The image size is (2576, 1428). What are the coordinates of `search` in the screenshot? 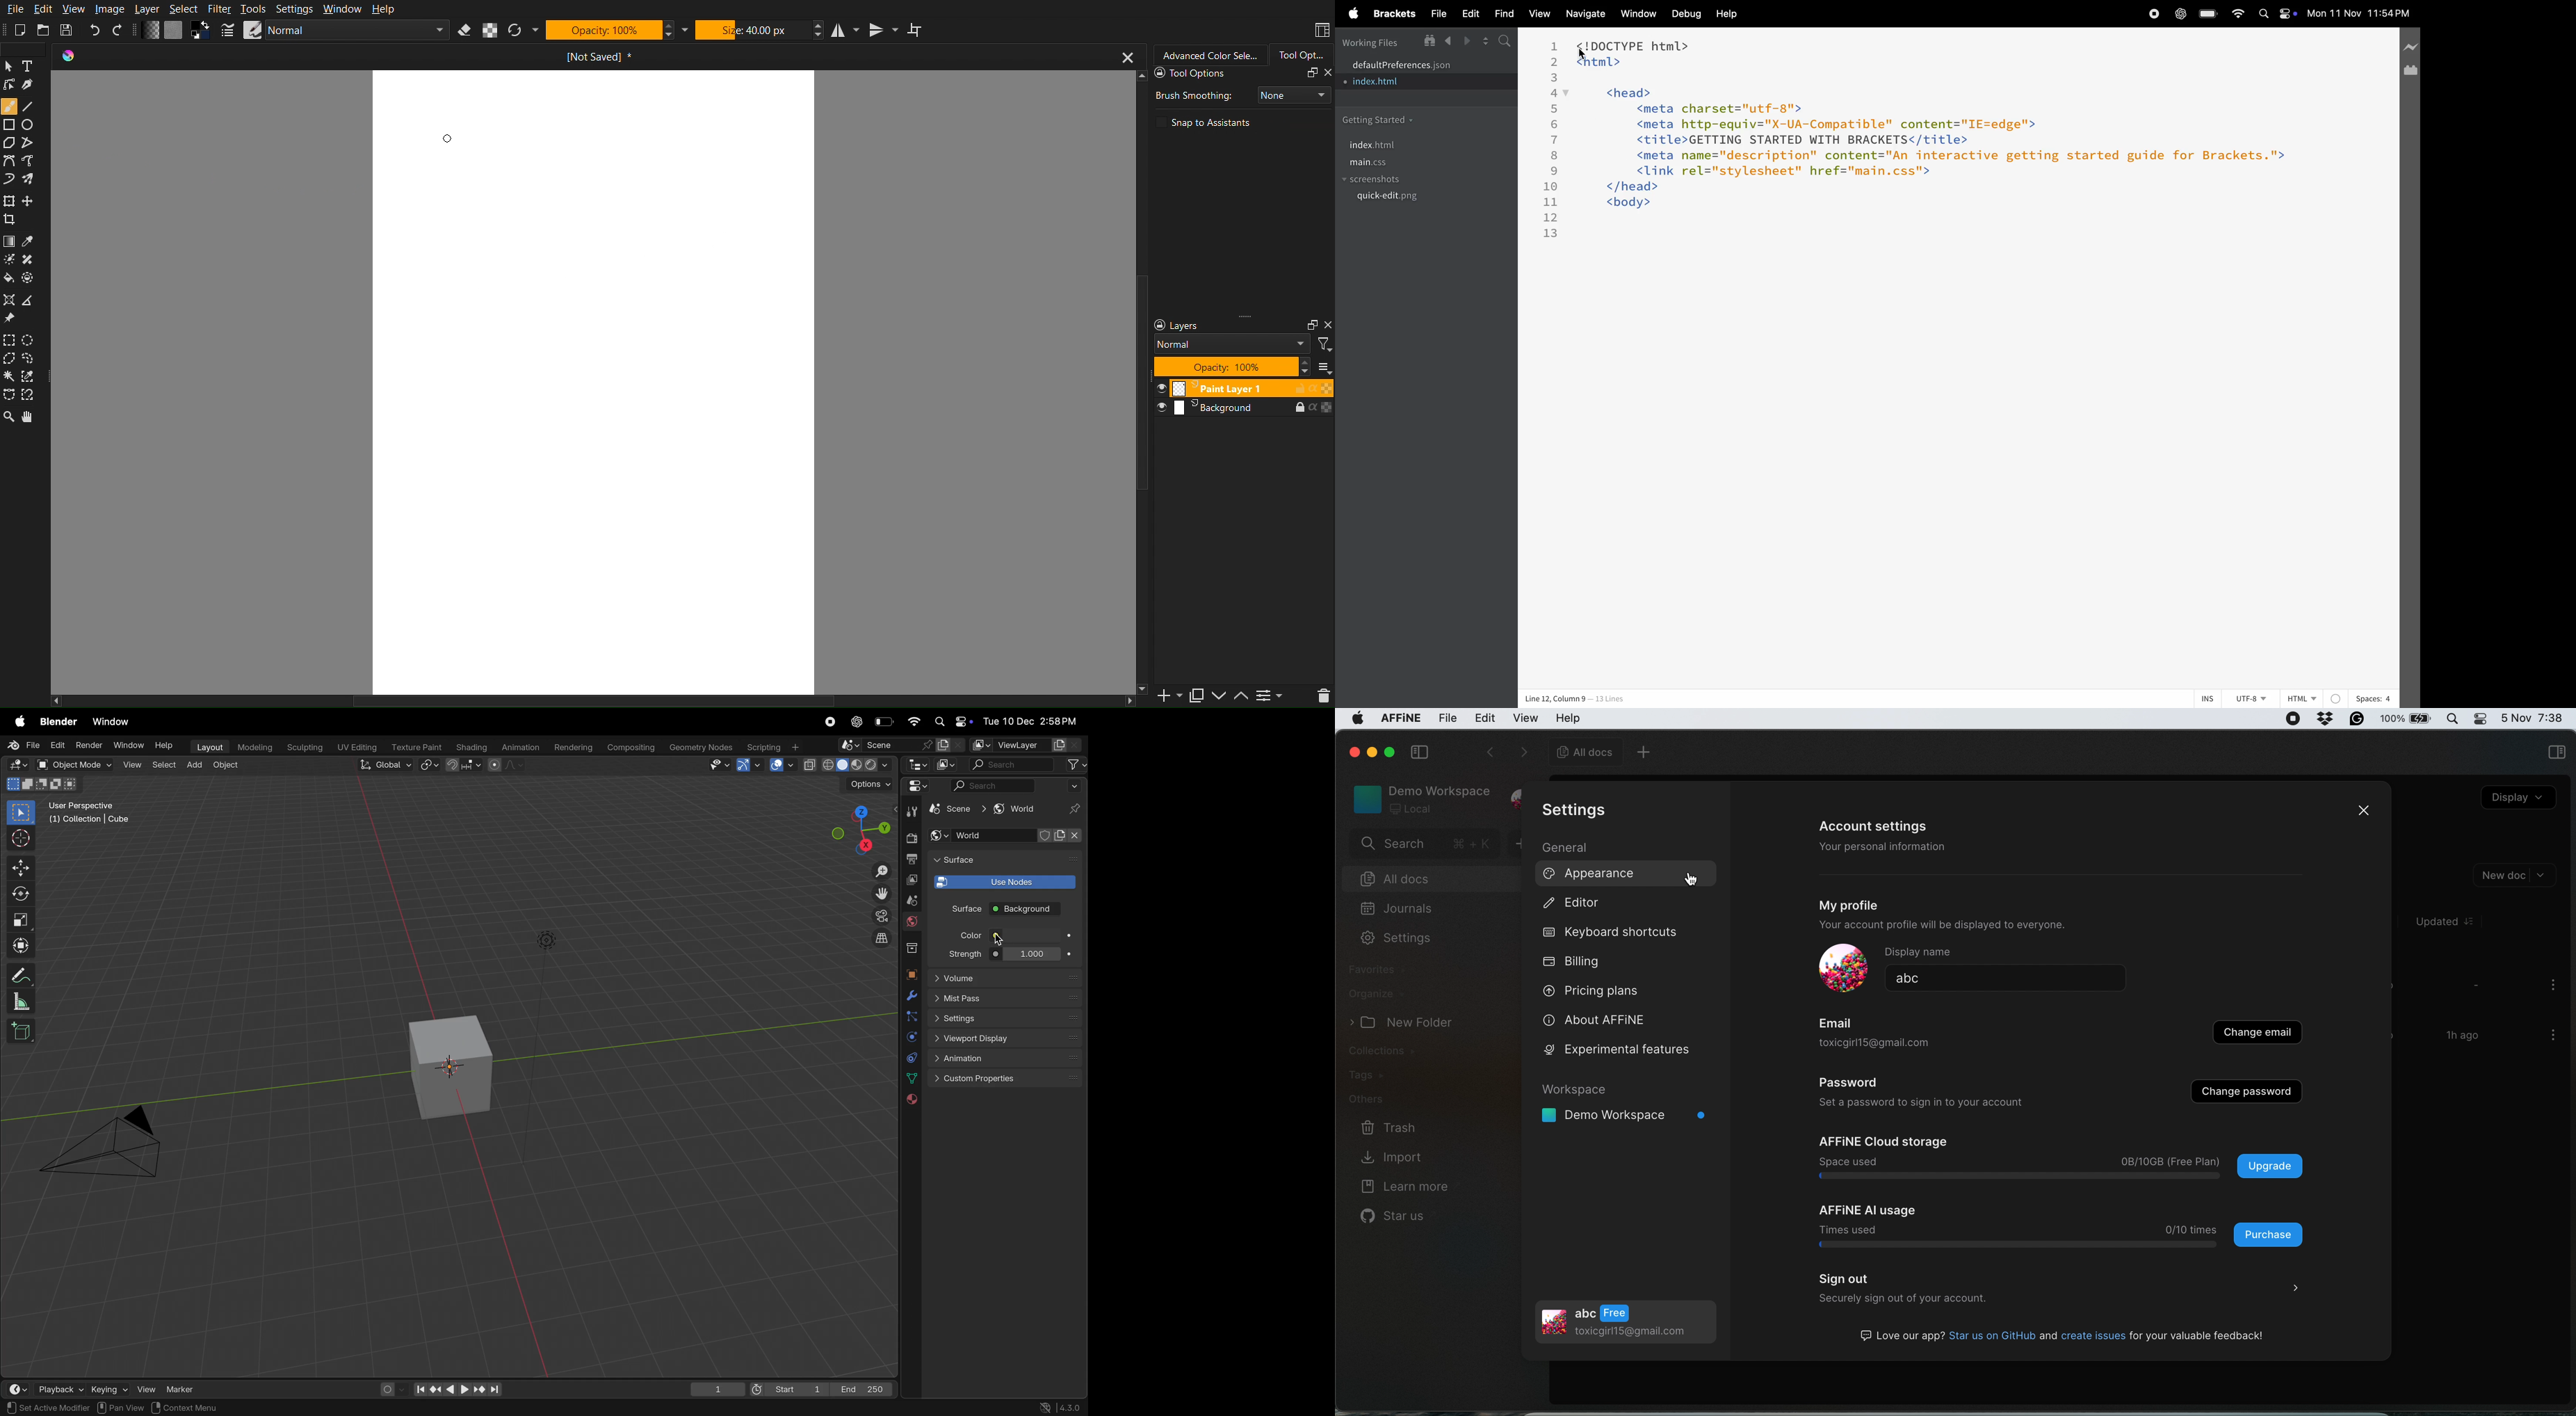 It's located at (1503, 42).